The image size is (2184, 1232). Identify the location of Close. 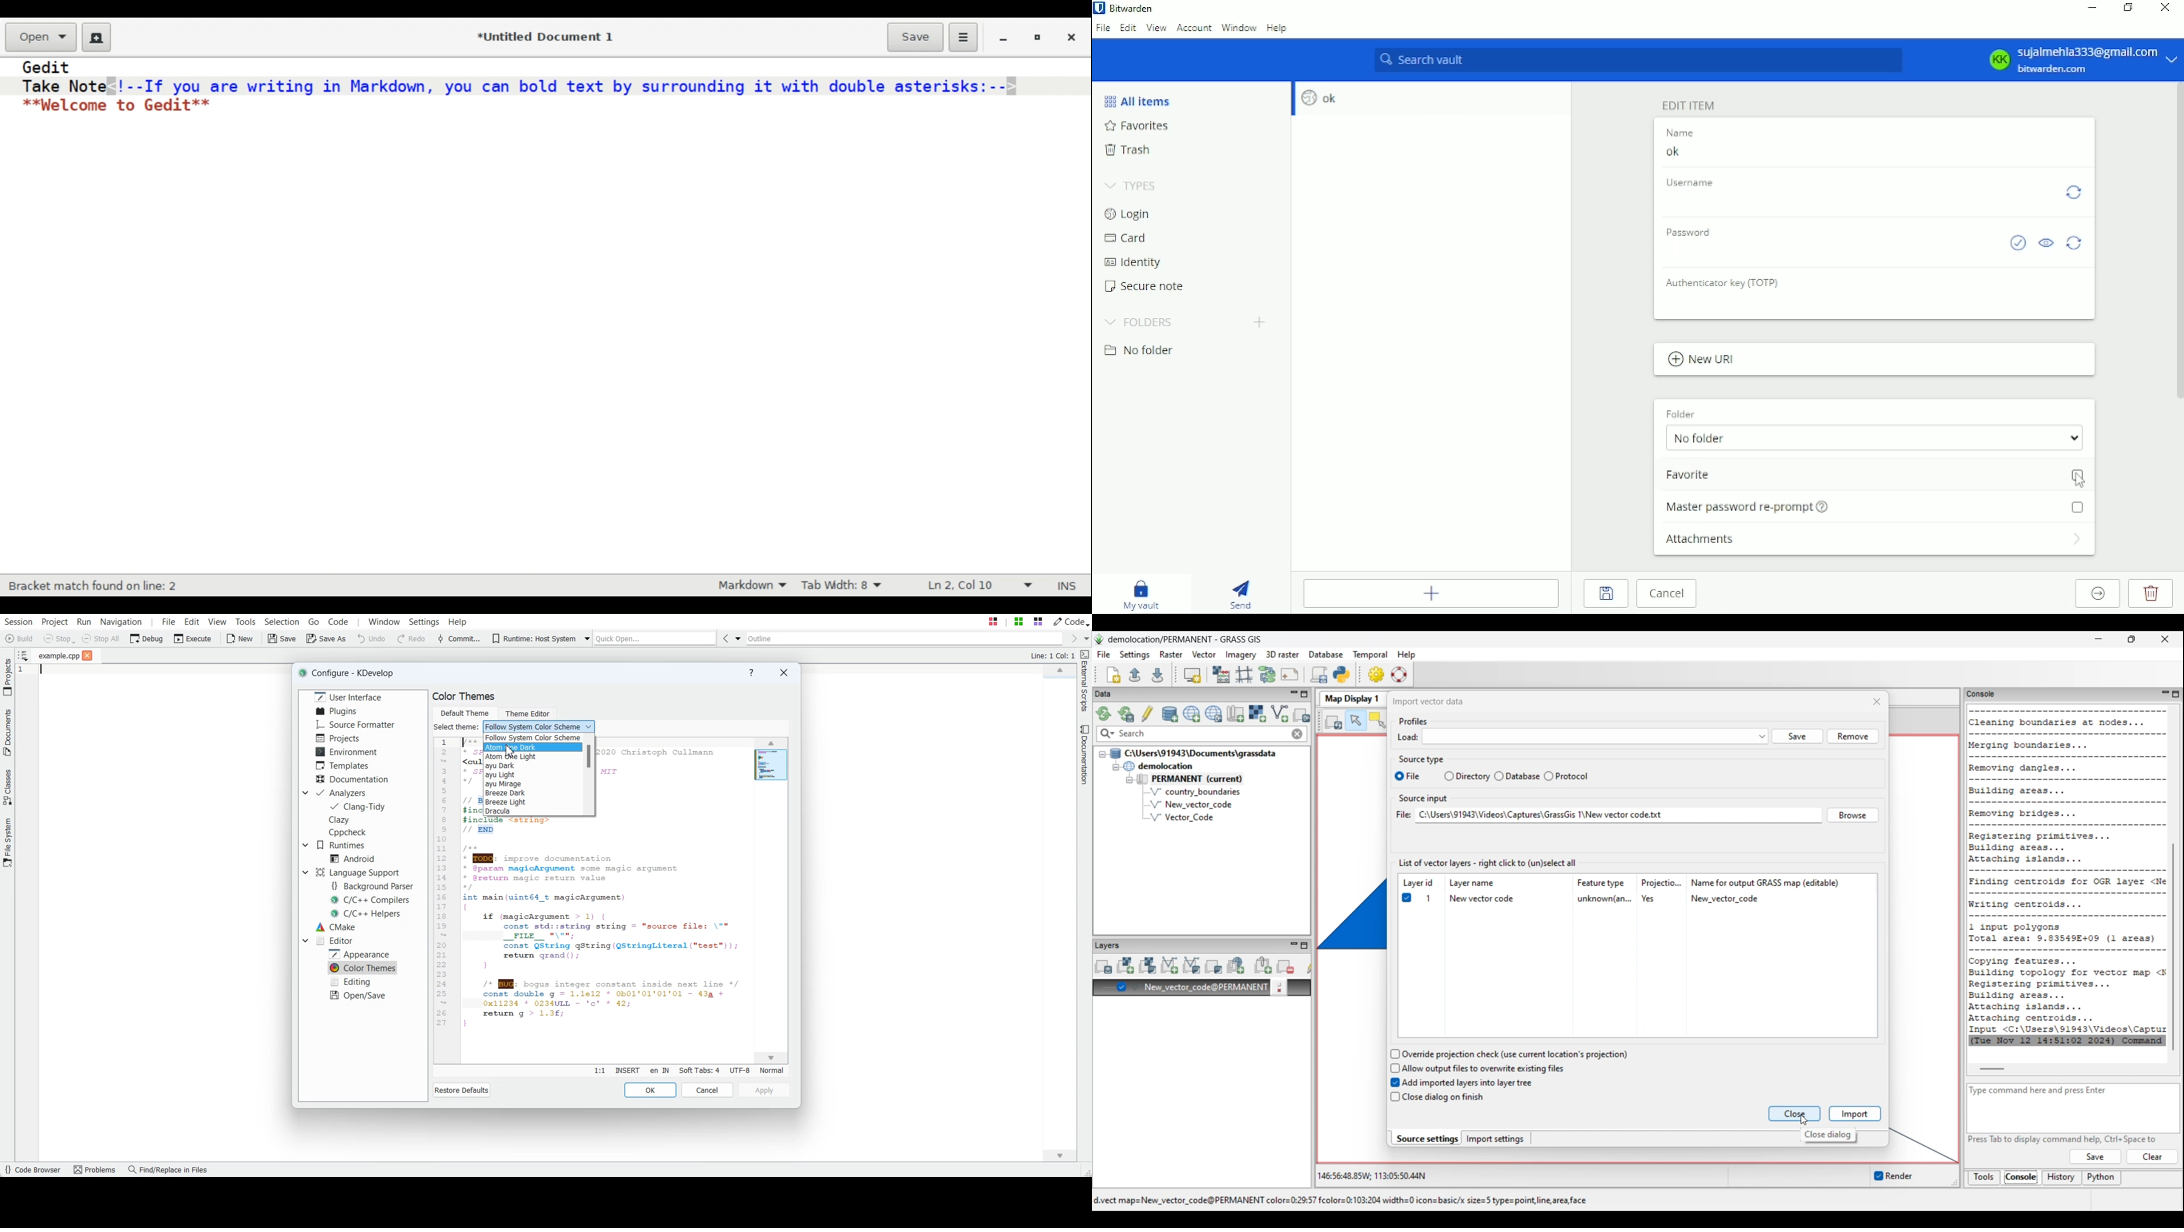
(1073, 38).